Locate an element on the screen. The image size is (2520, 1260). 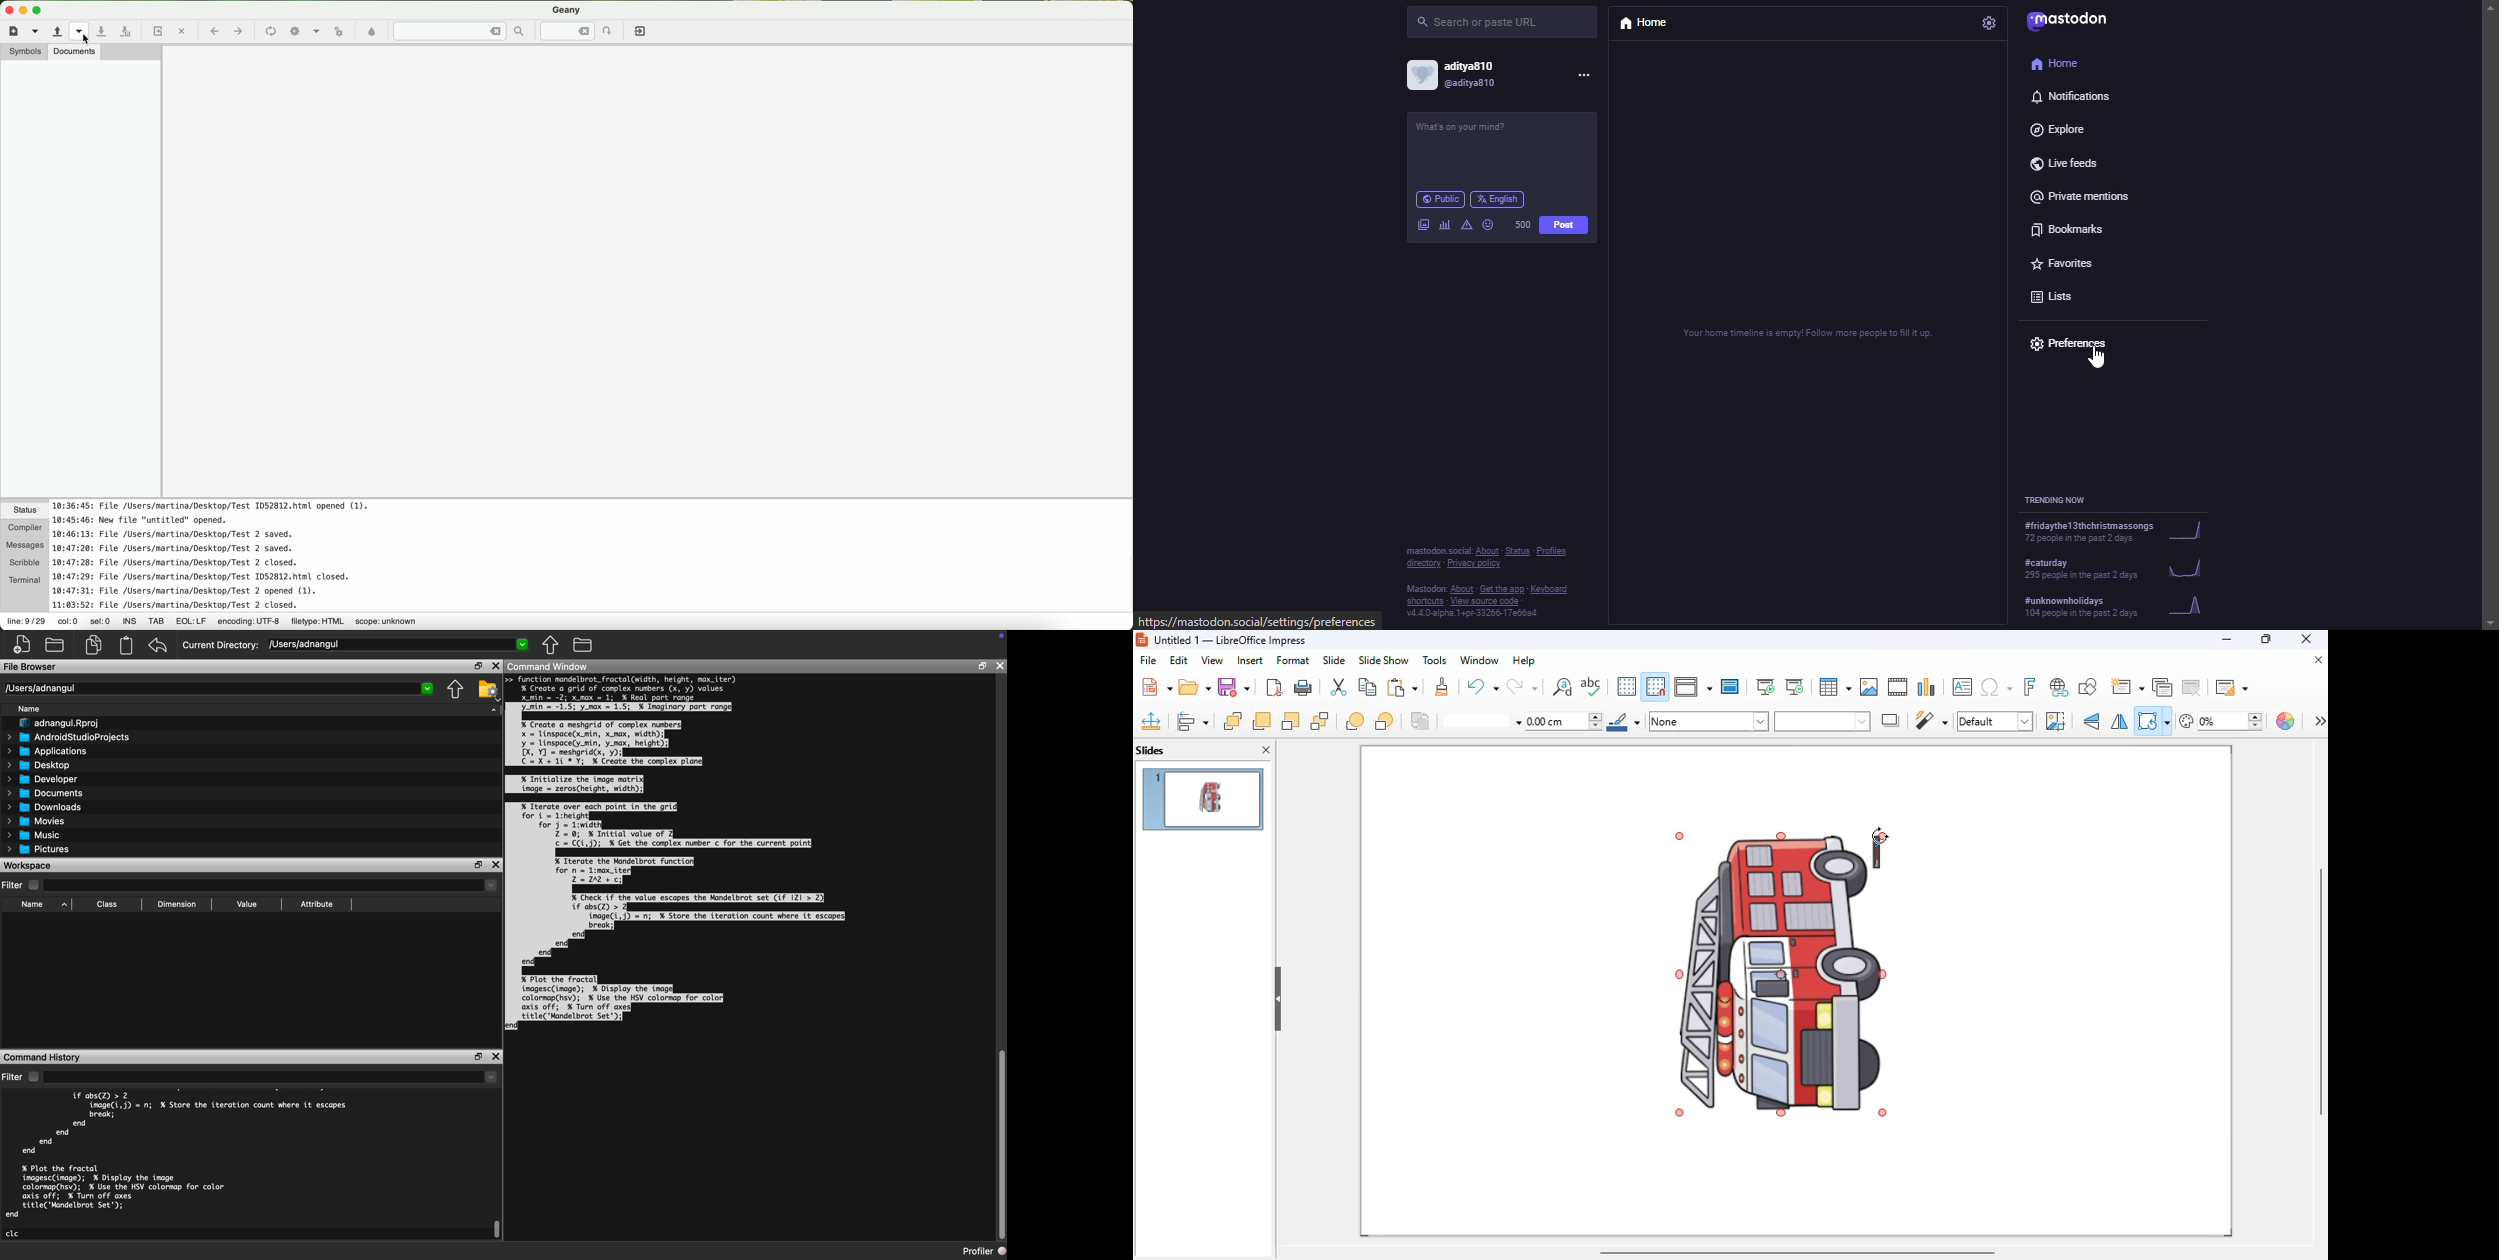
post is located at coordinates (1477, 132).